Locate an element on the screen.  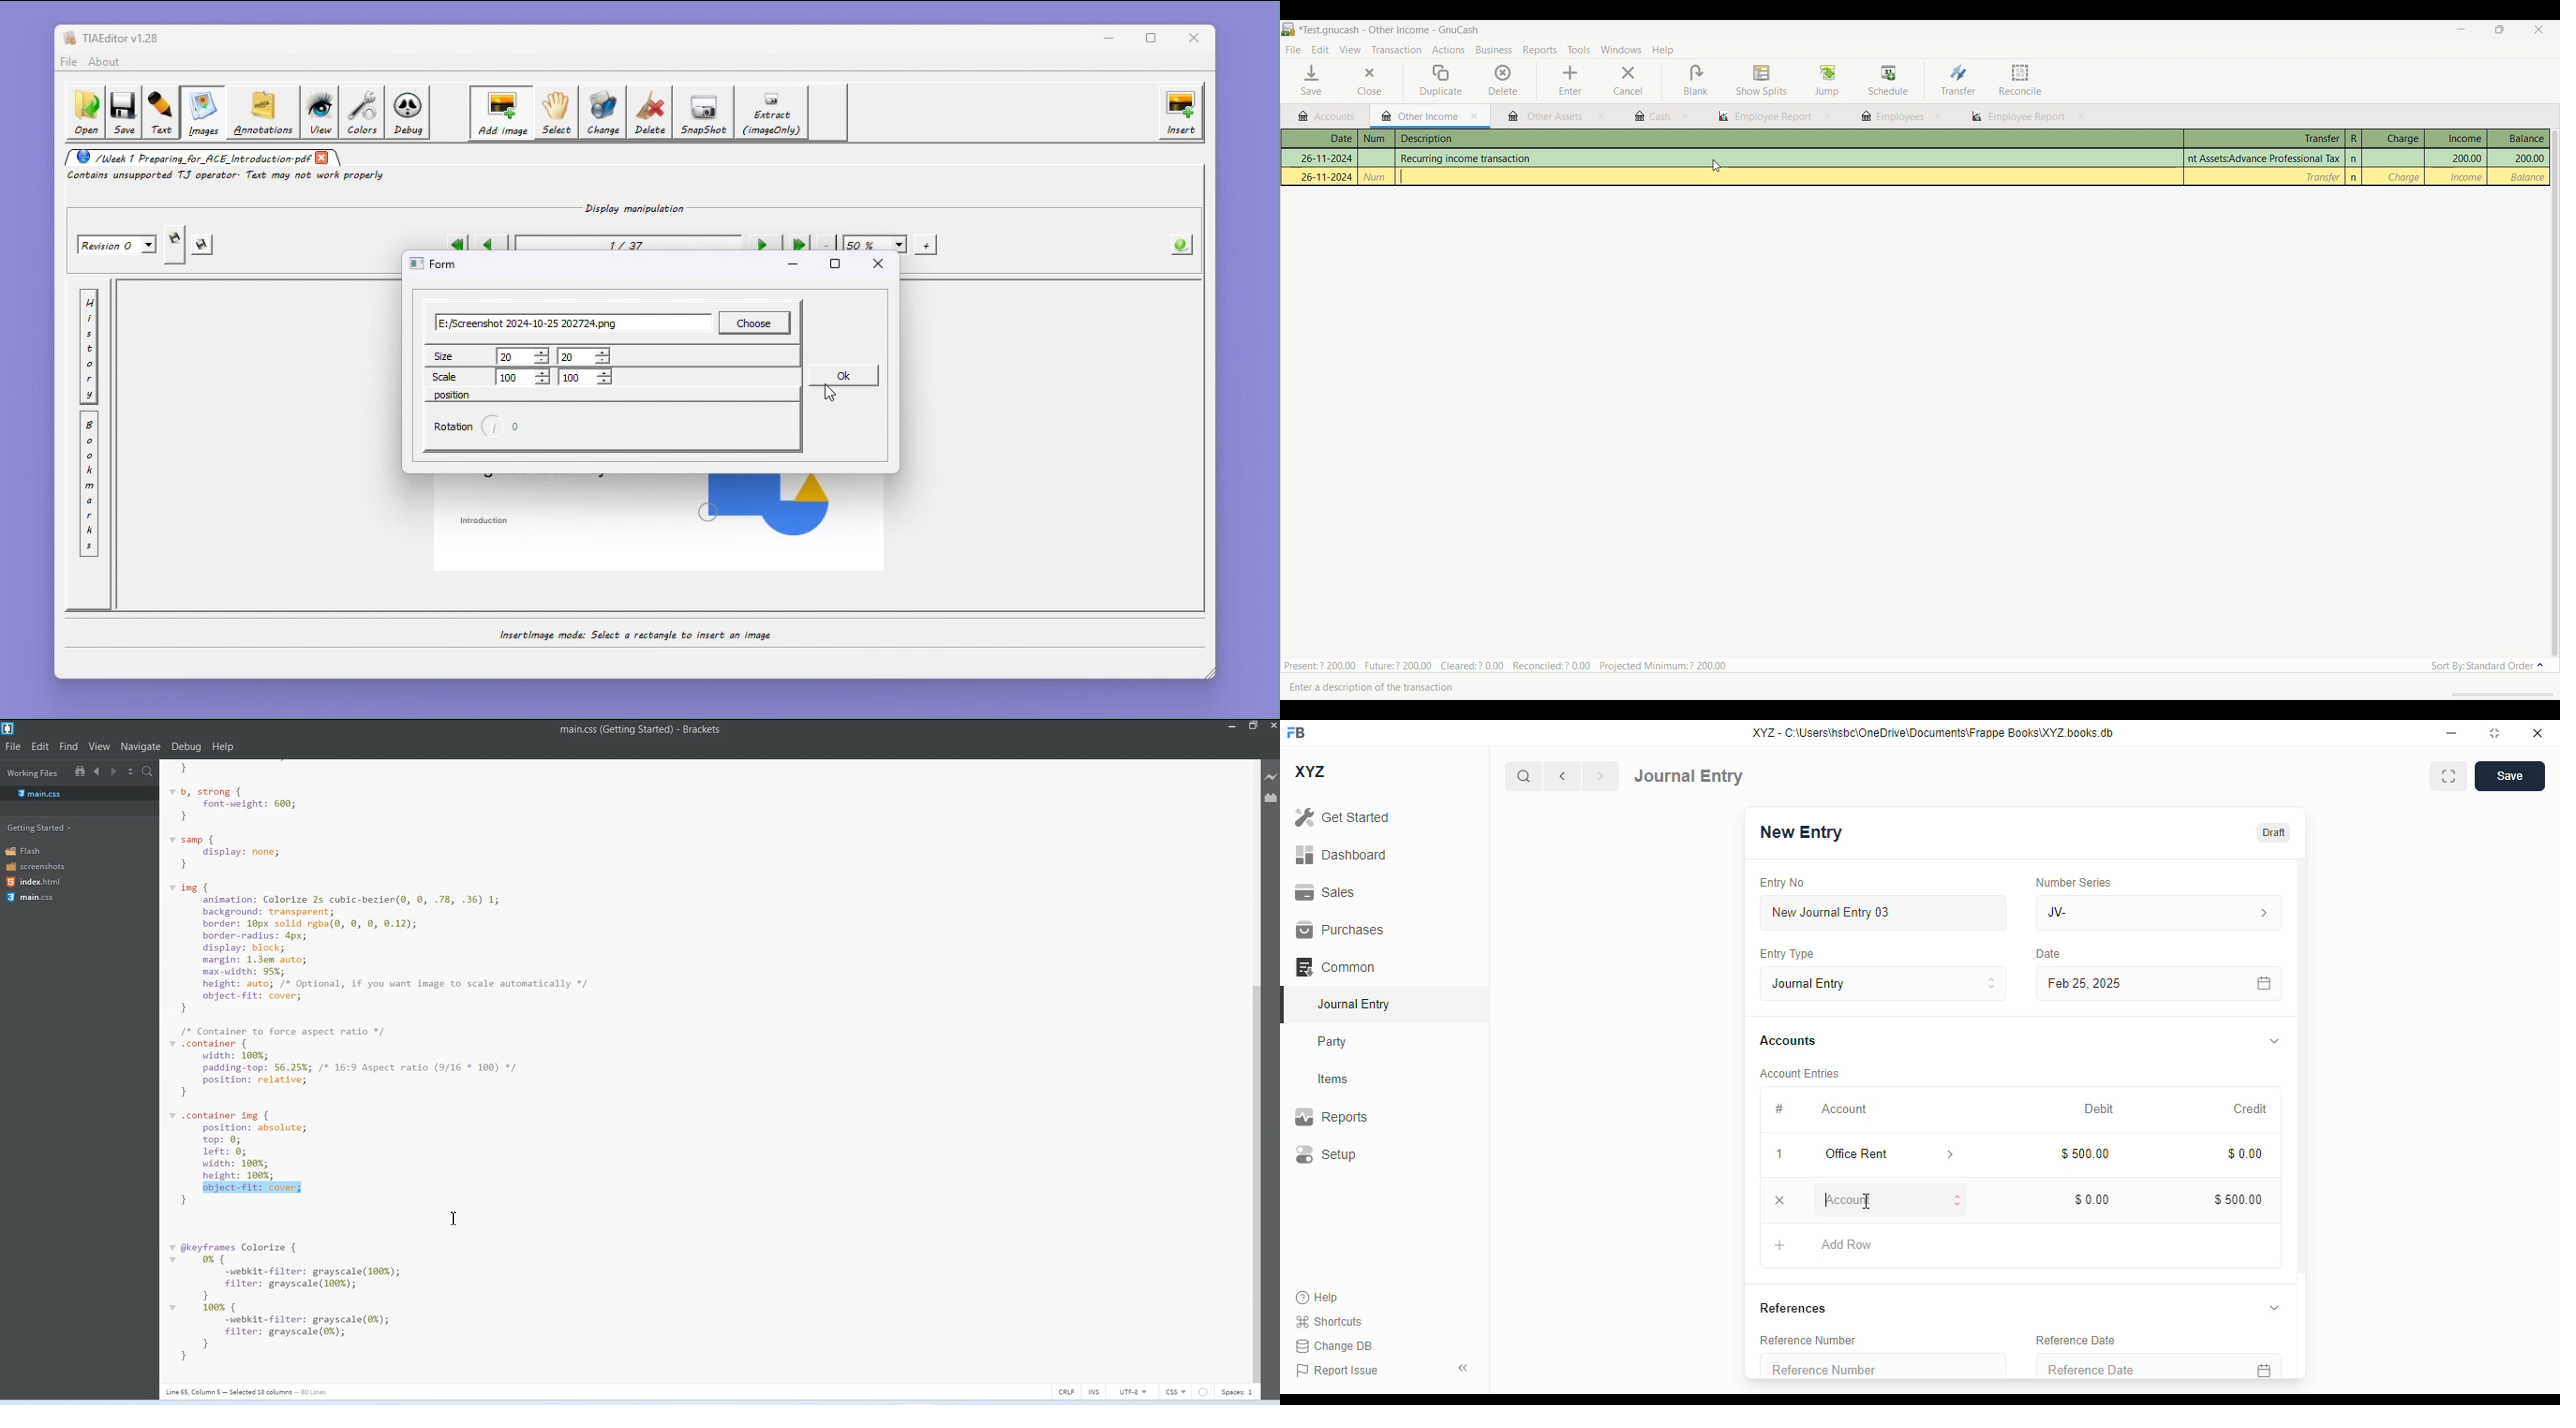
Working files is located at coordinates (33, 773).